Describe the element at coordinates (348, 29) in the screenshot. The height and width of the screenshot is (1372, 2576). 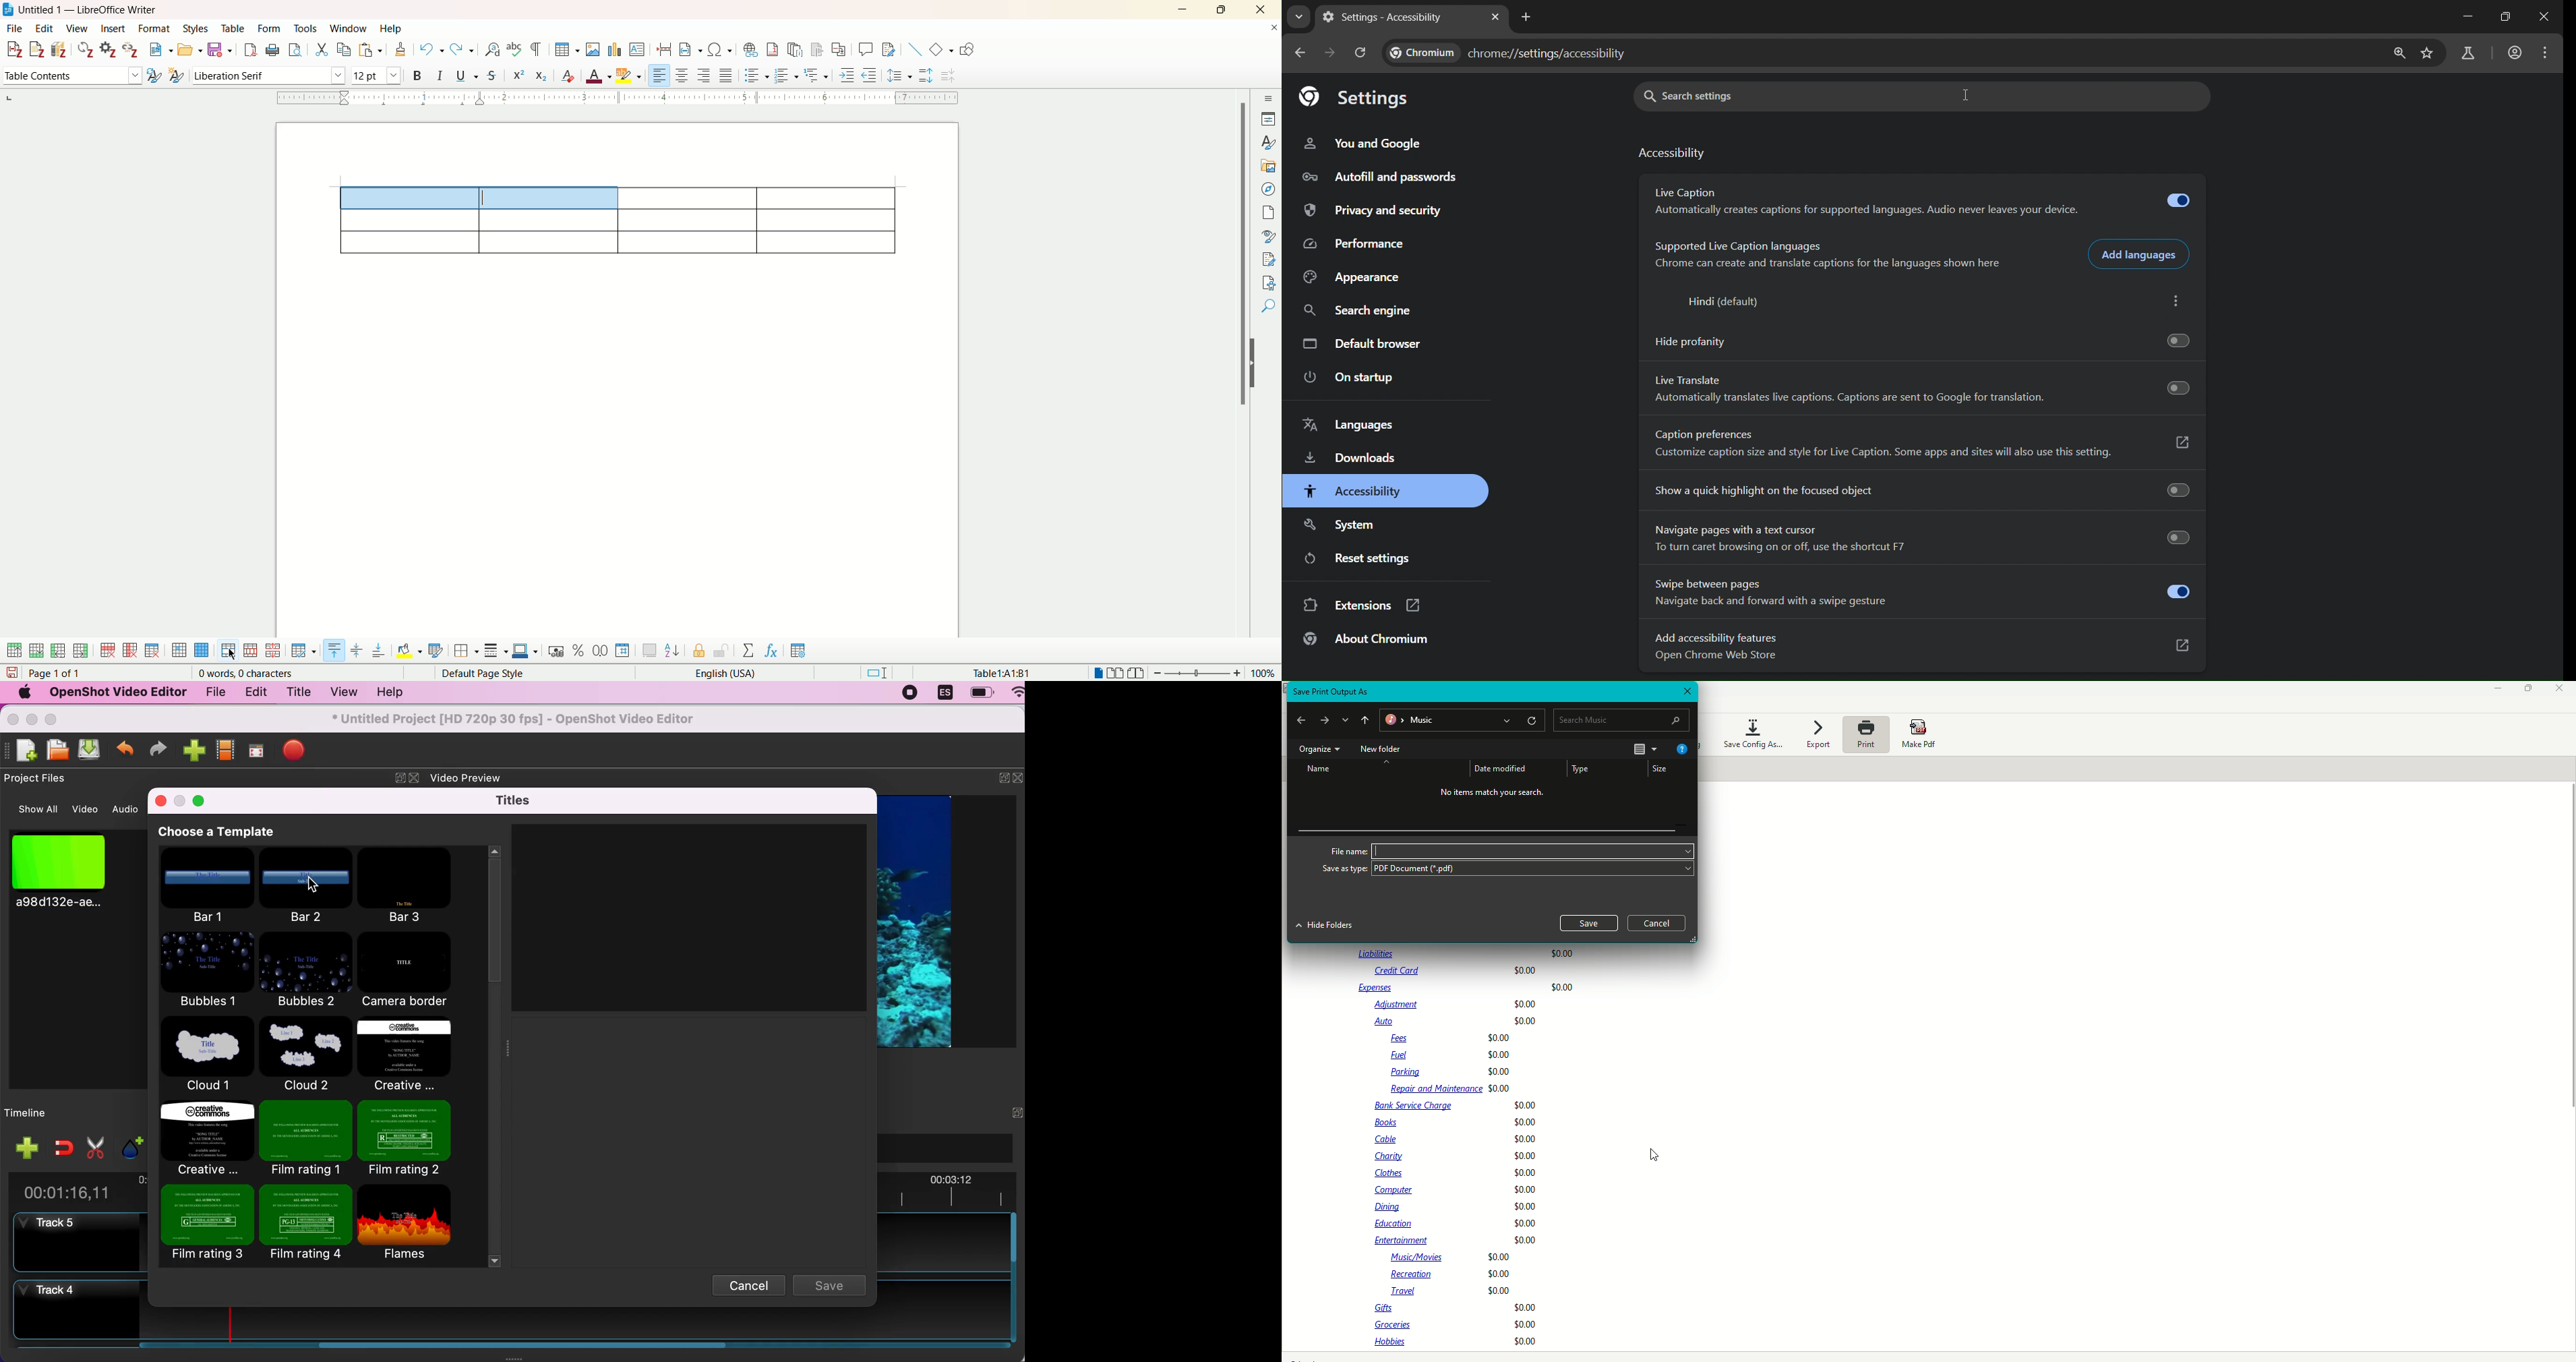
I see `window` at that location.